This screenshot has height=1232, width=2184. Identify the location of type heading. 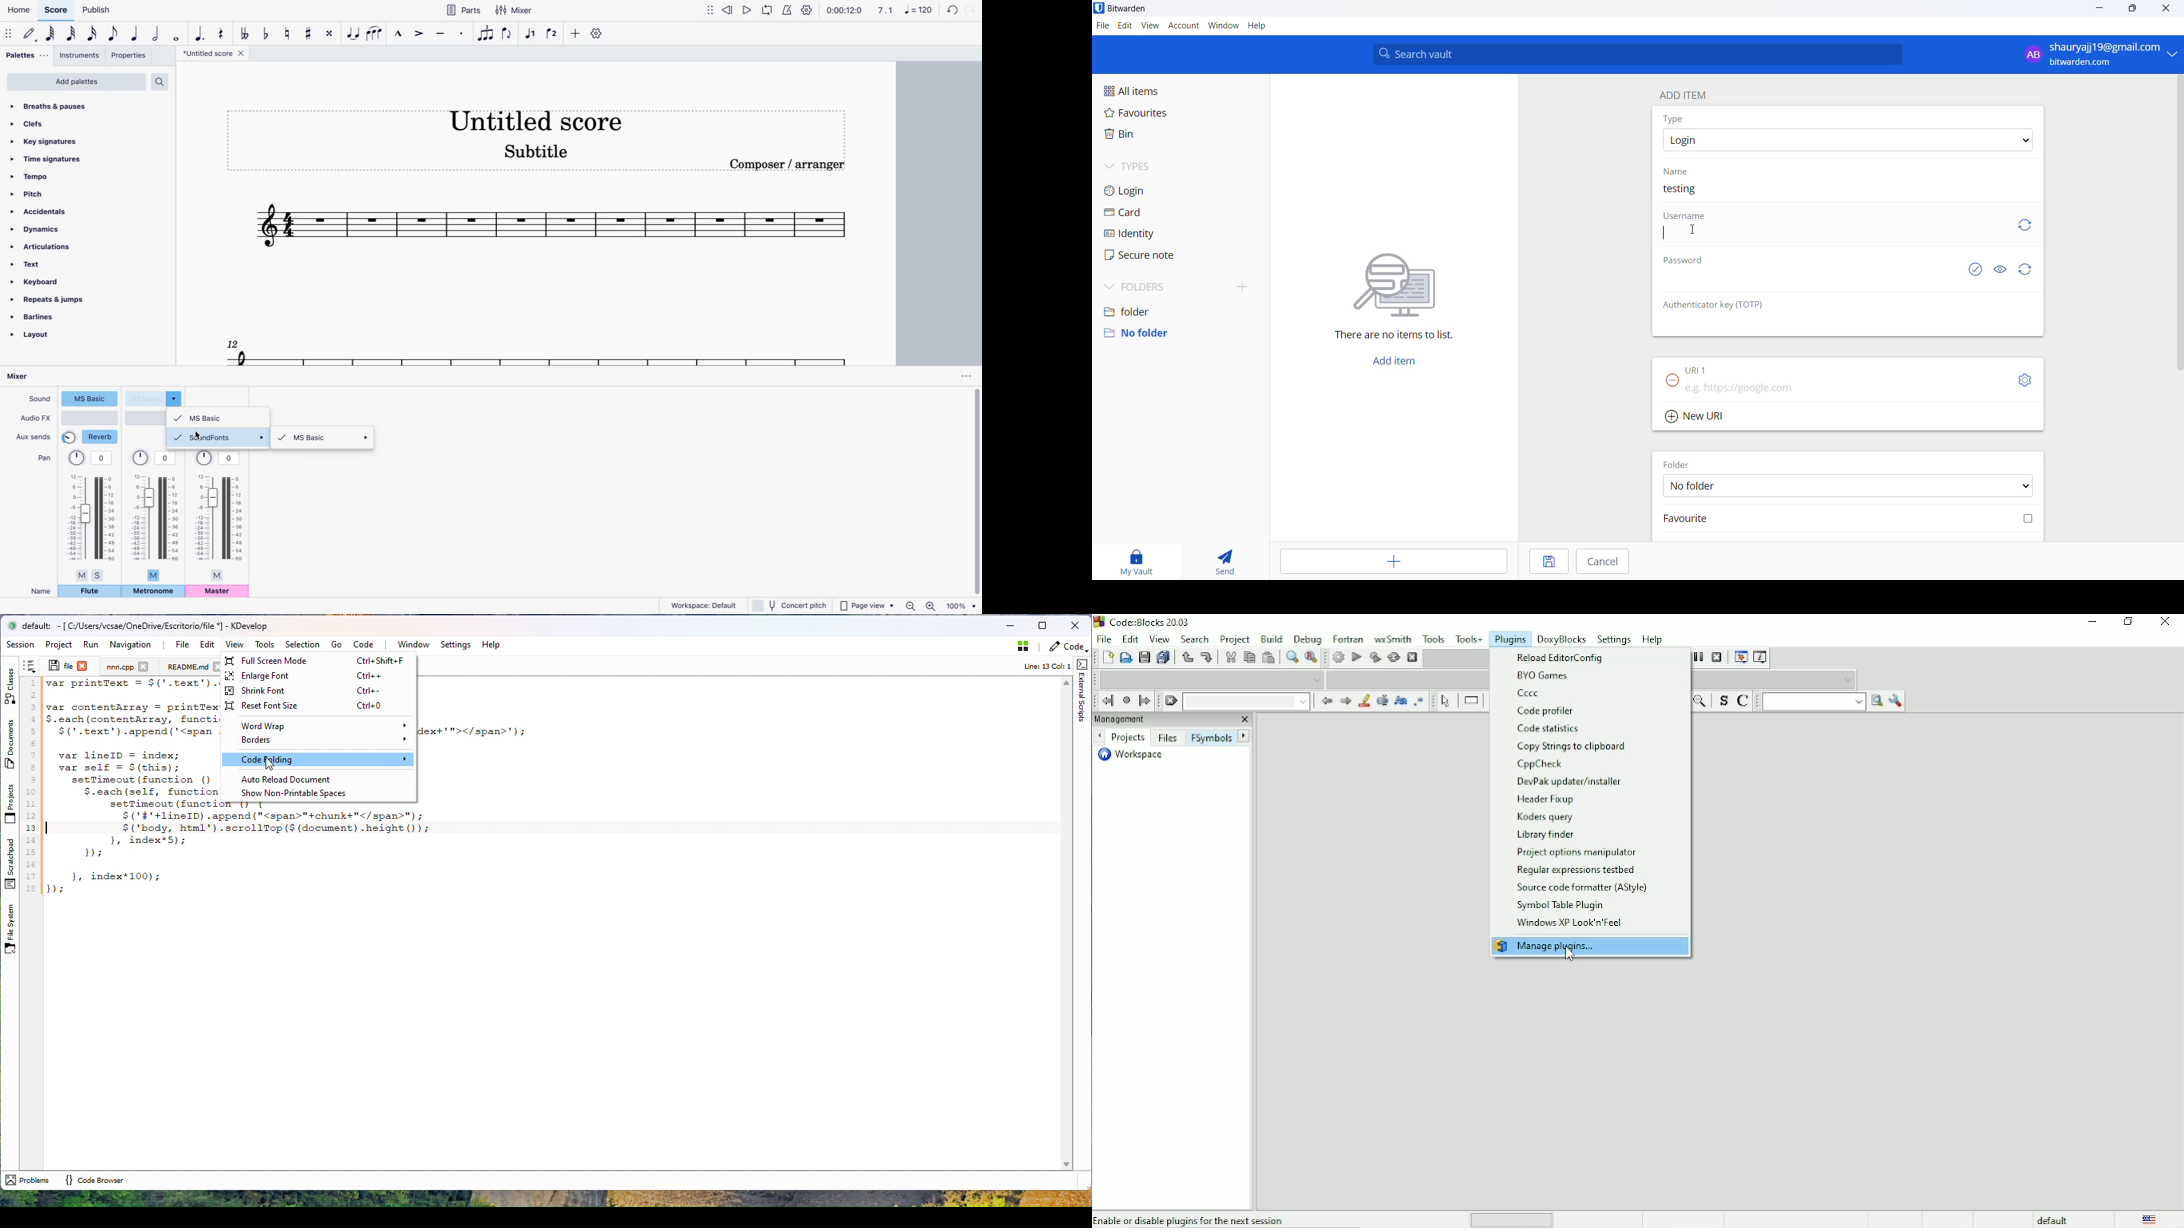
(1674, 118).